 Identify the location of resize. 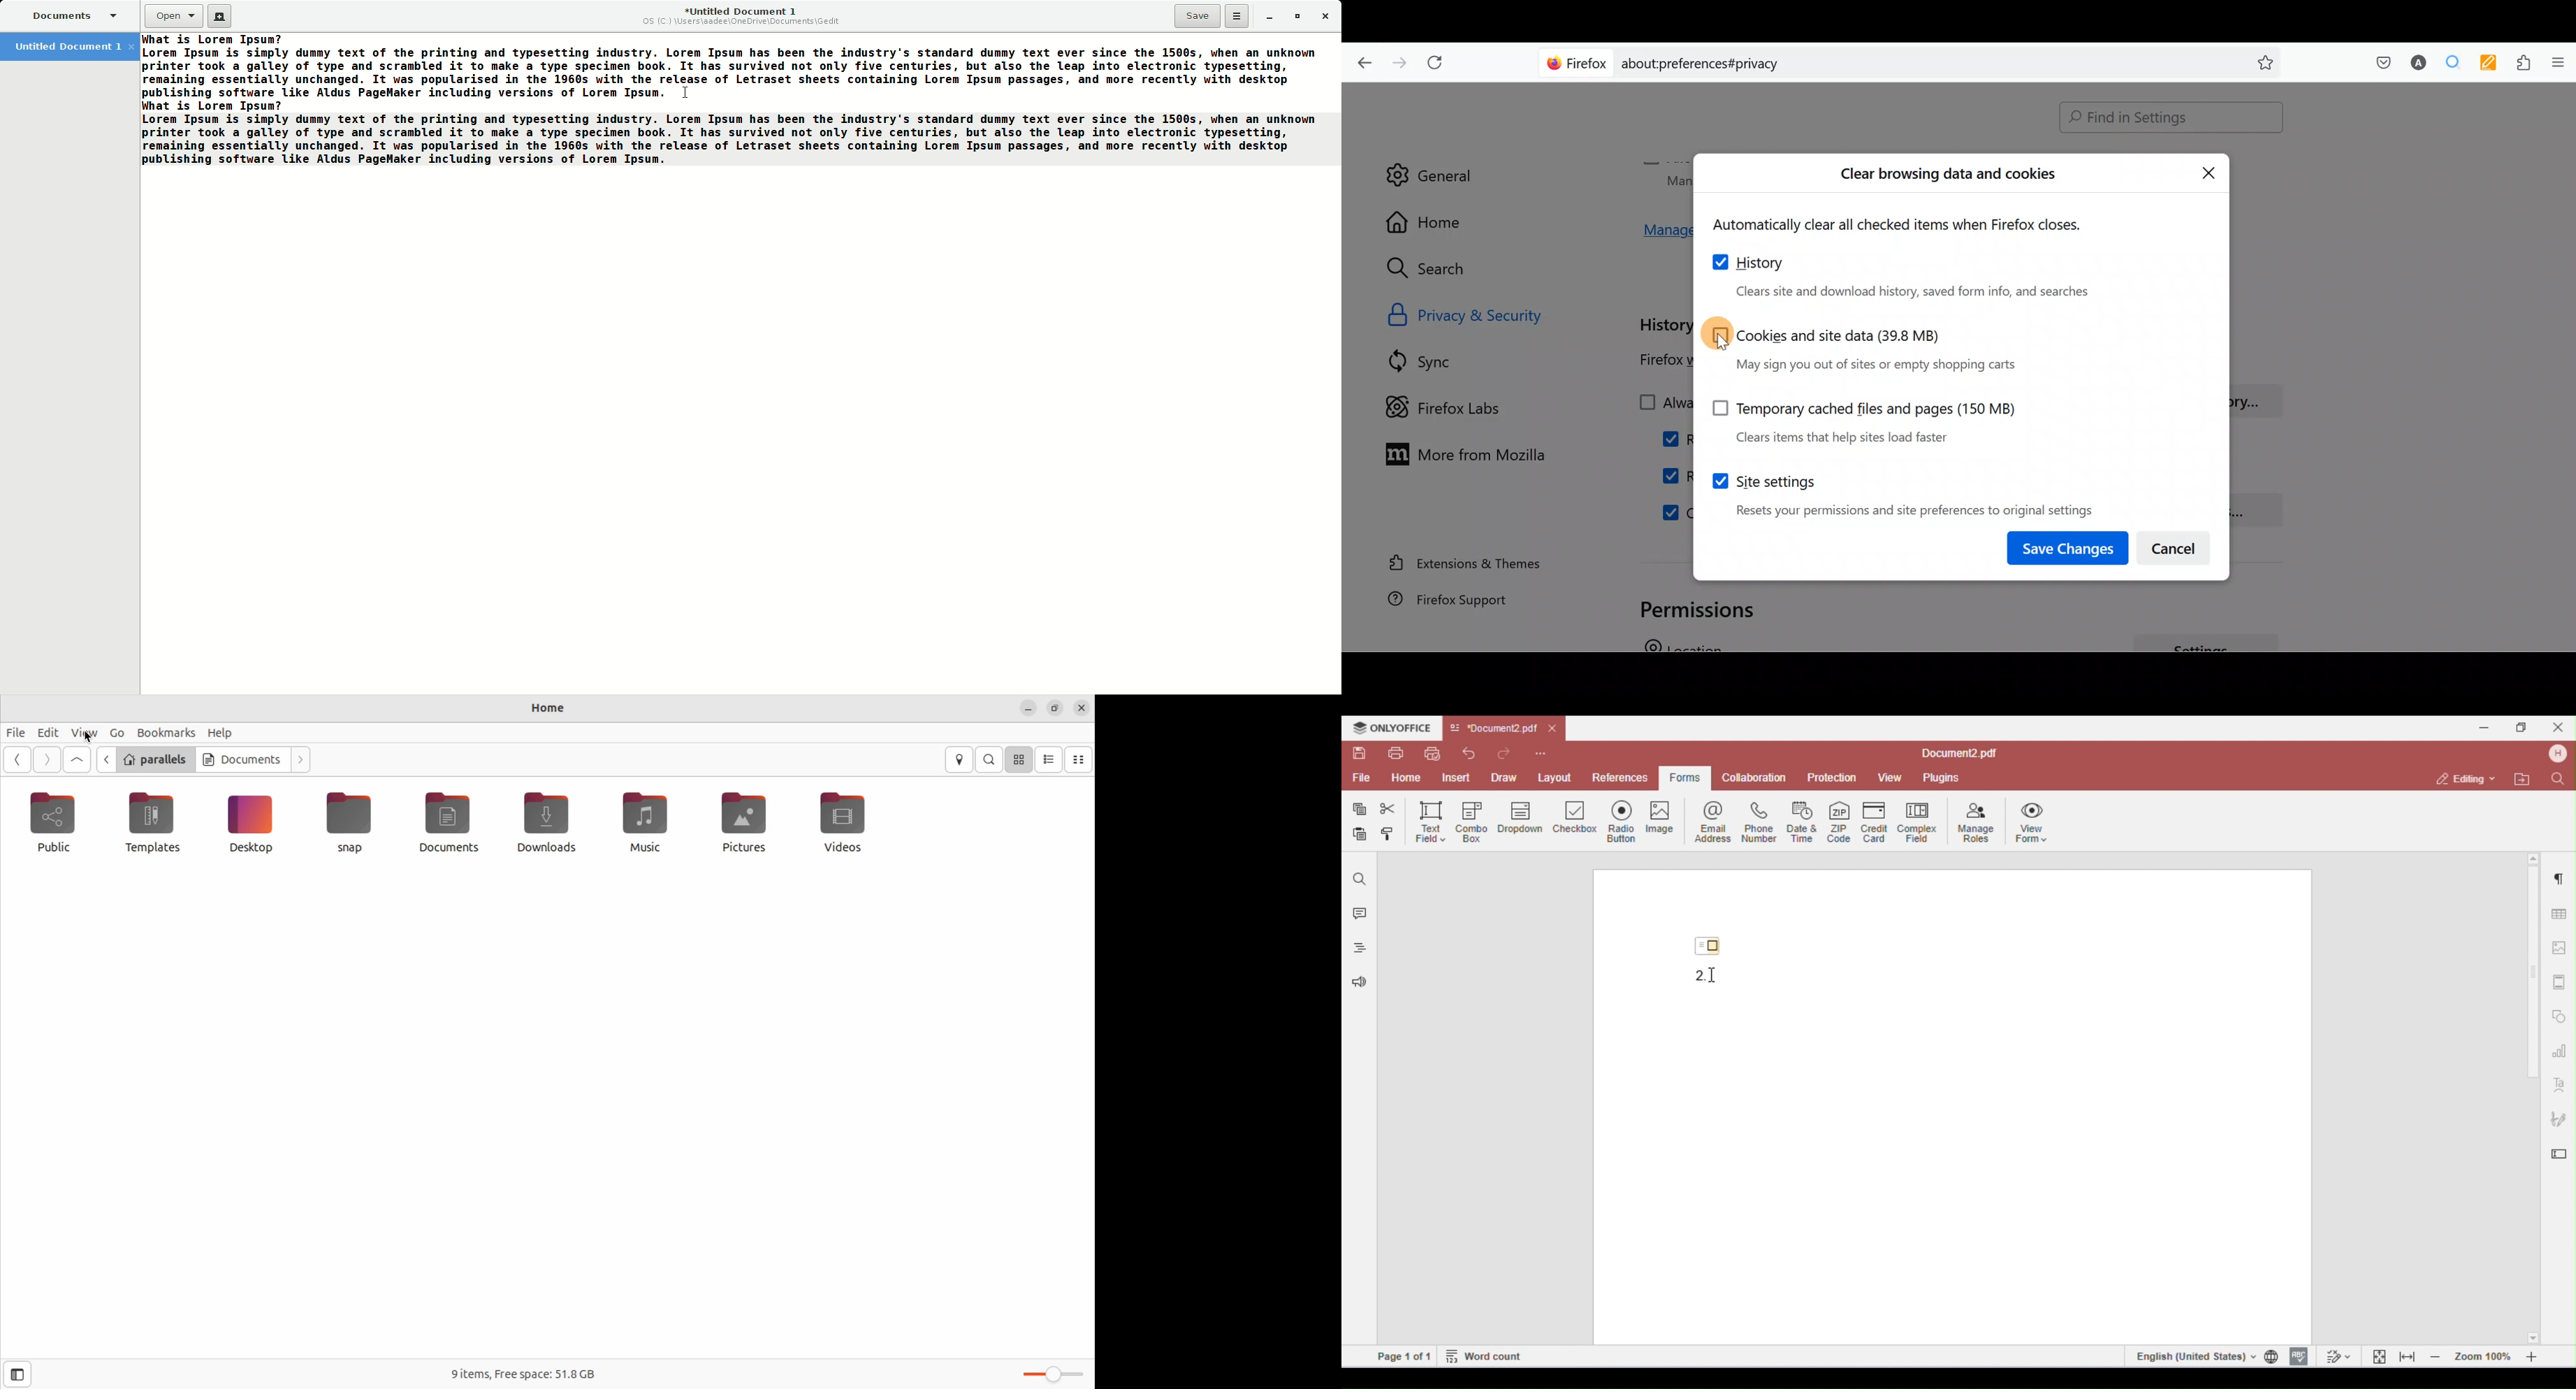
(1056, 708).